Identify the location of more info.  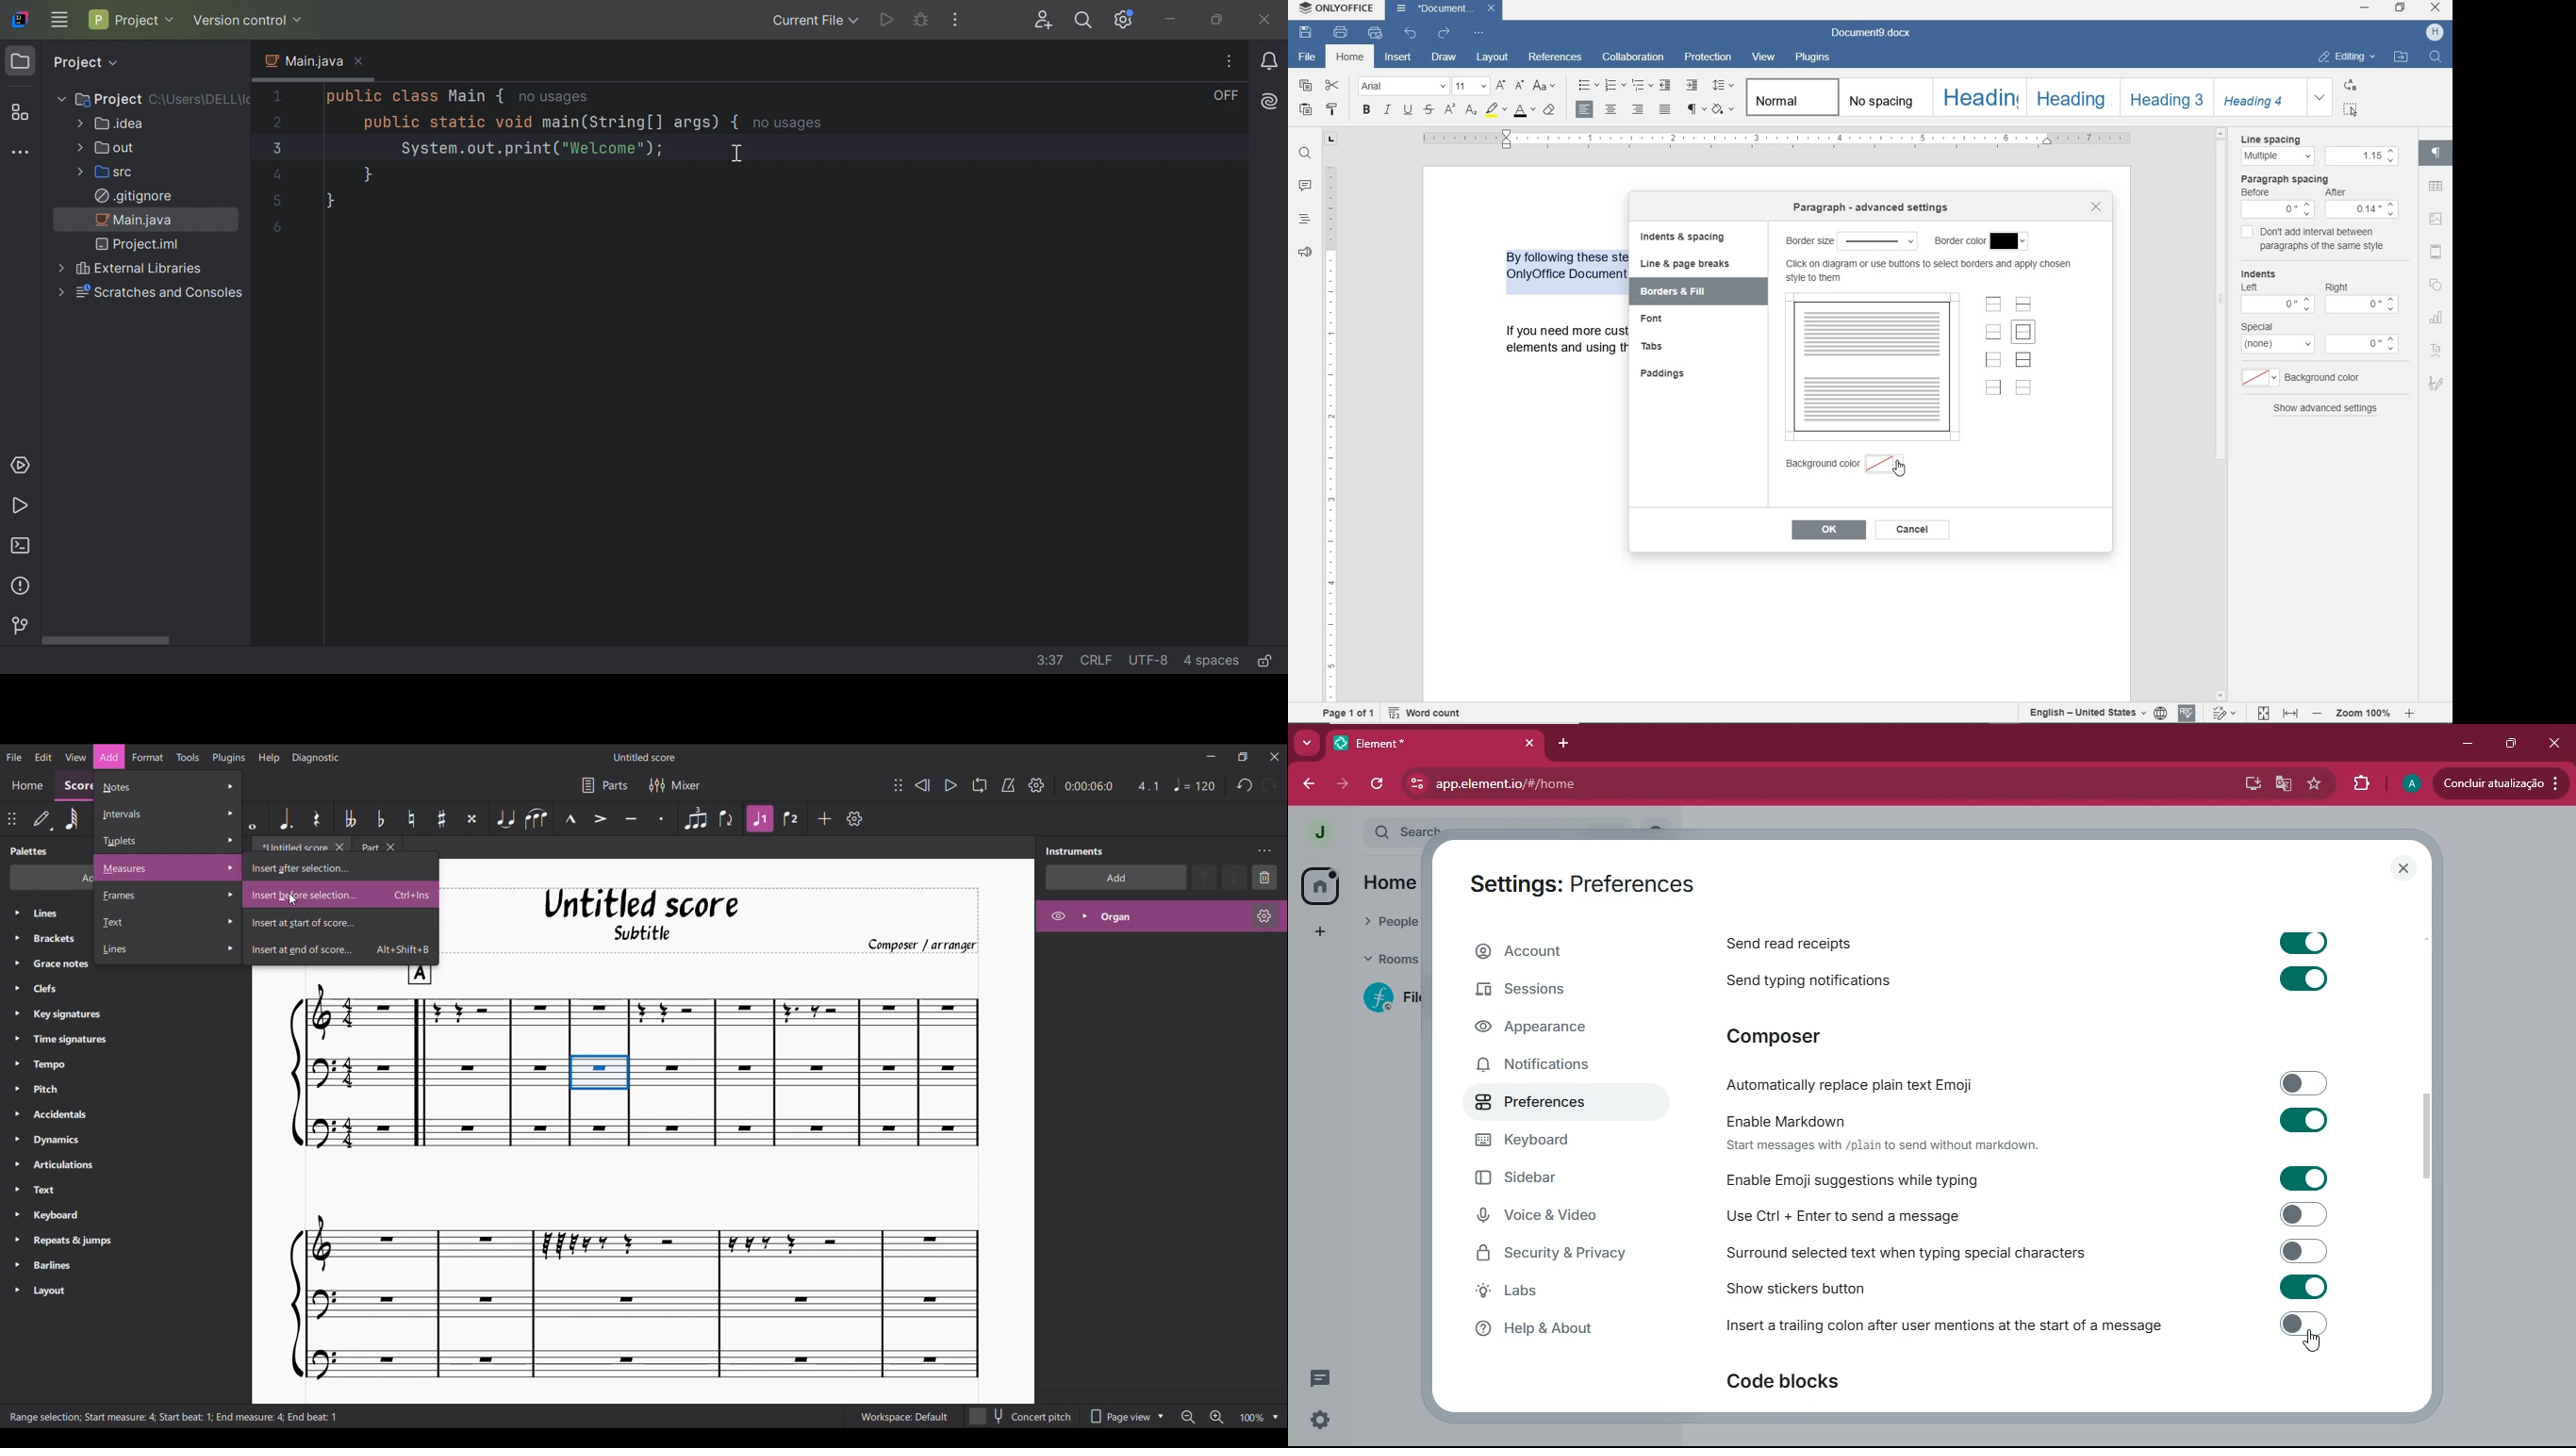
(1927, 272).